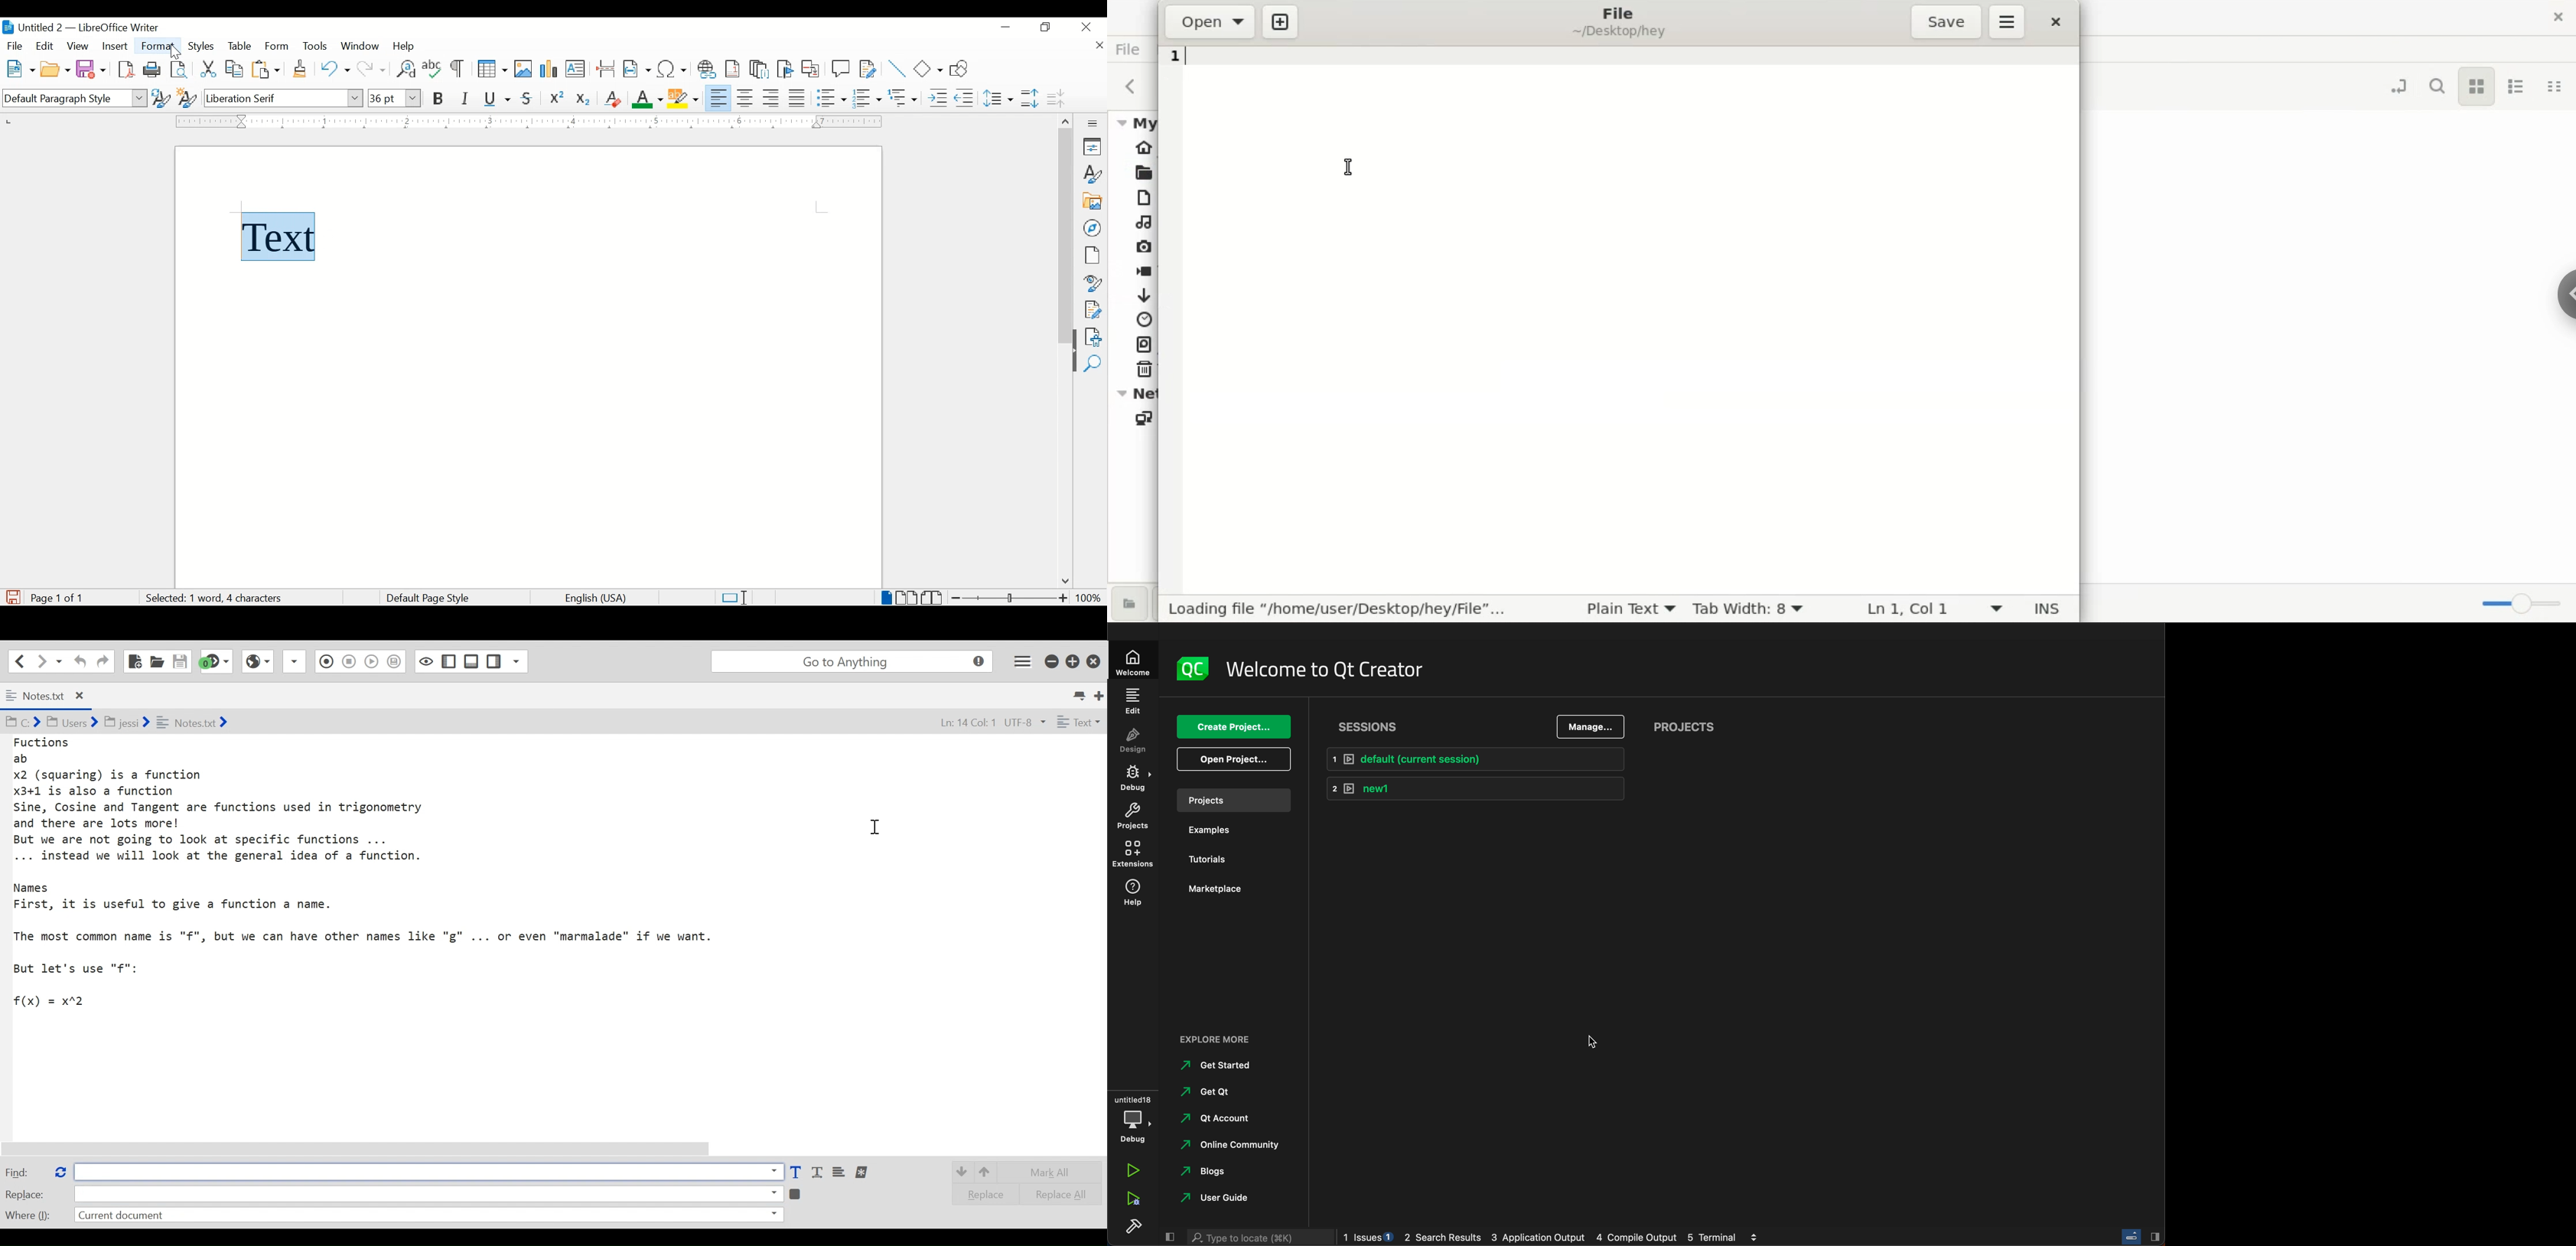  I want to click on strikethrough, so click(527, 99).